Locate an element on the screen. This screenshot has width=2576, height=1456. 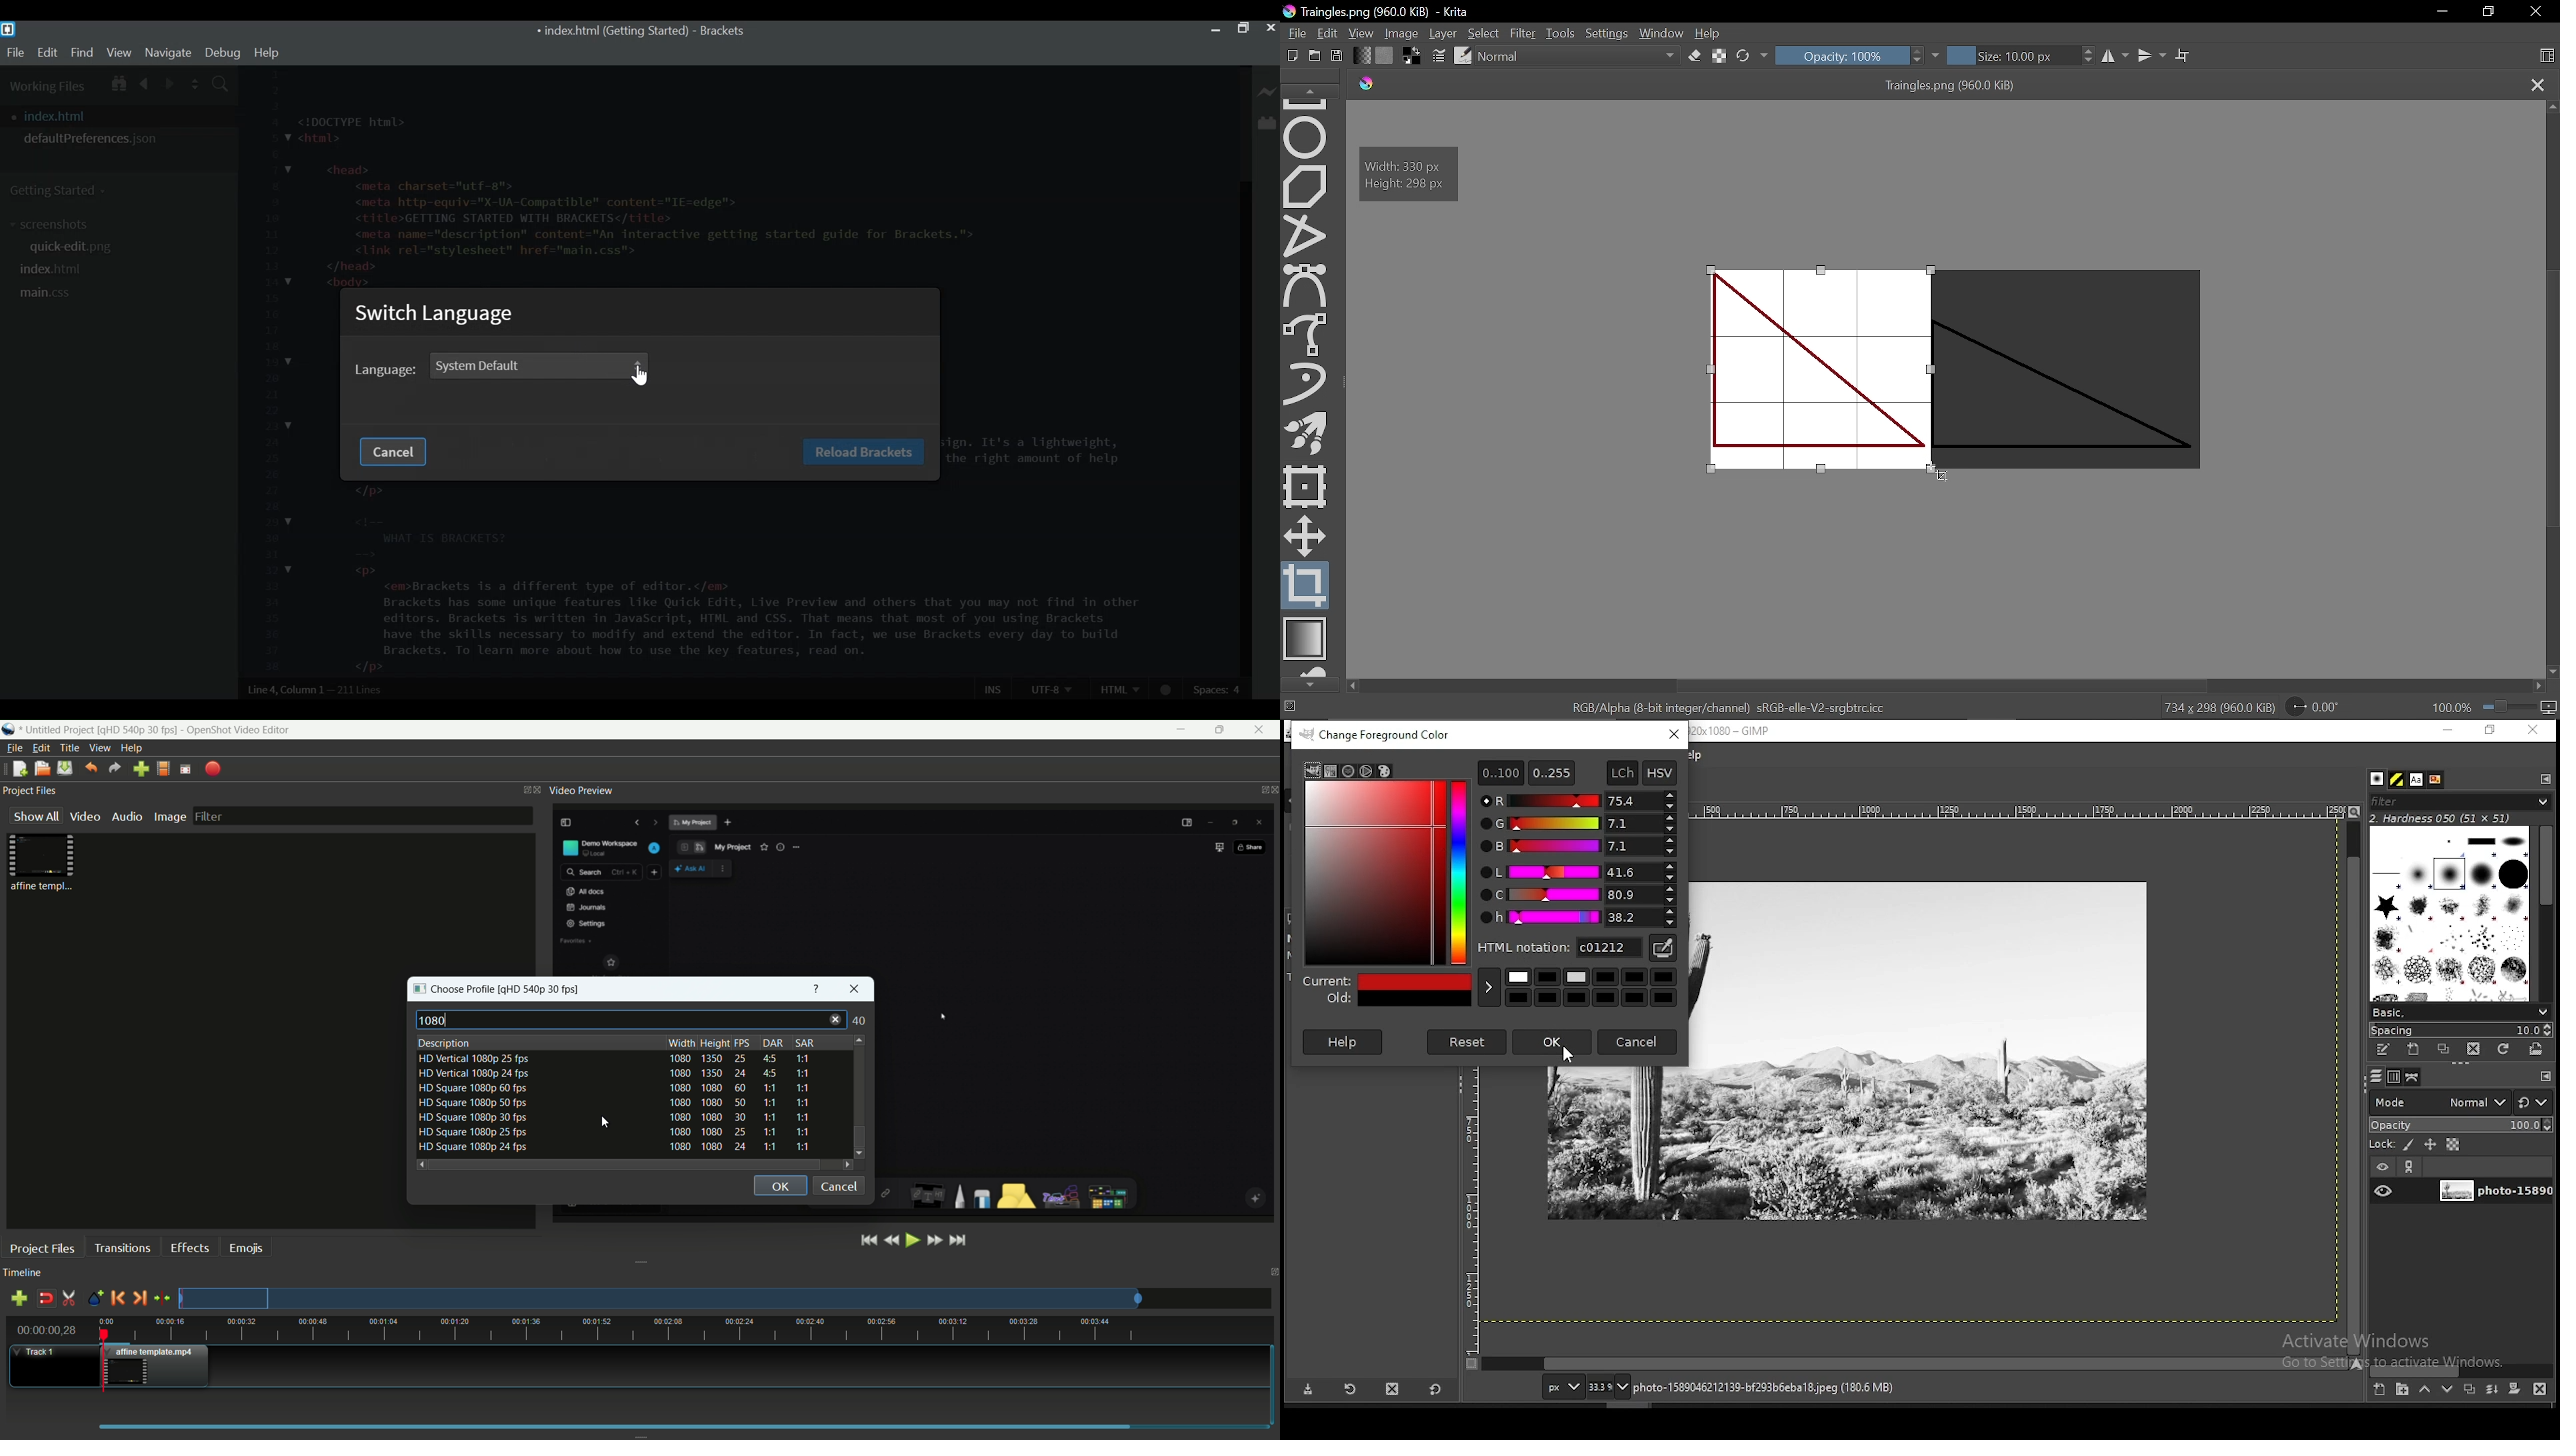
Vertical scrollbar is located at coordinates (1945, 686).